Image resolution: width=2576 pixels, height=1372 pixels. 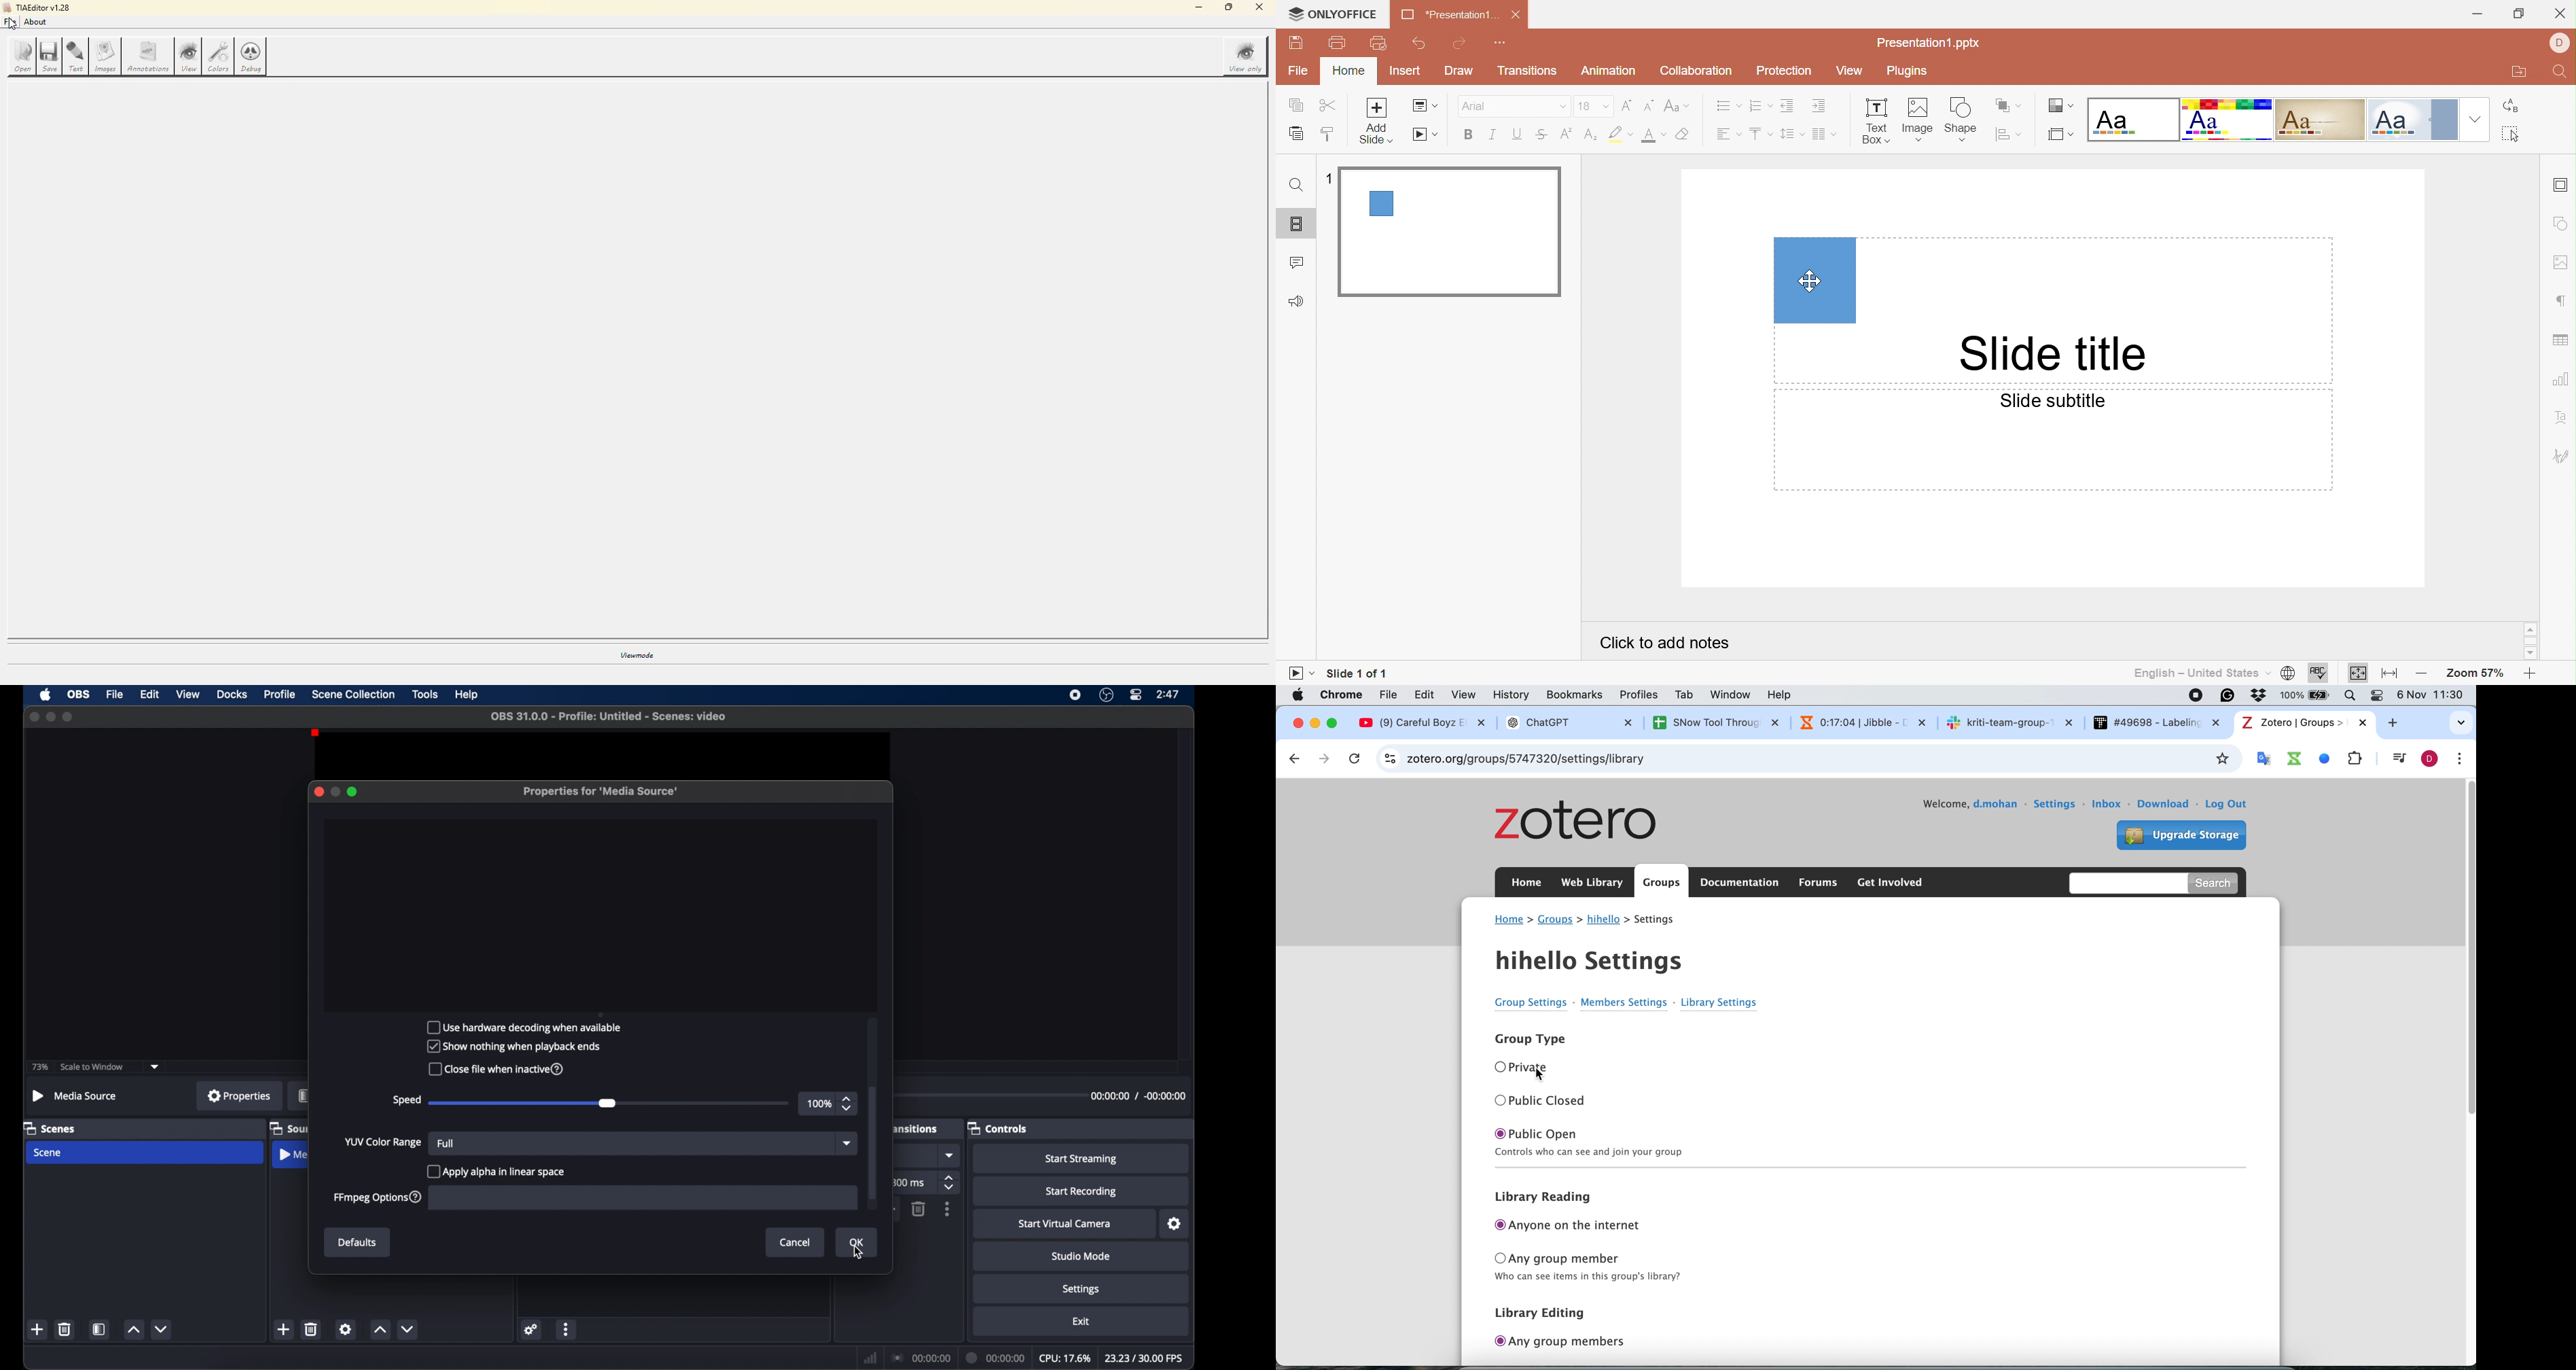 What do you see at coordinates (1540, 759) in the screenshot?
I see `zotero.org/groups/5747320/hihello` at bounding box center [1540, 759].